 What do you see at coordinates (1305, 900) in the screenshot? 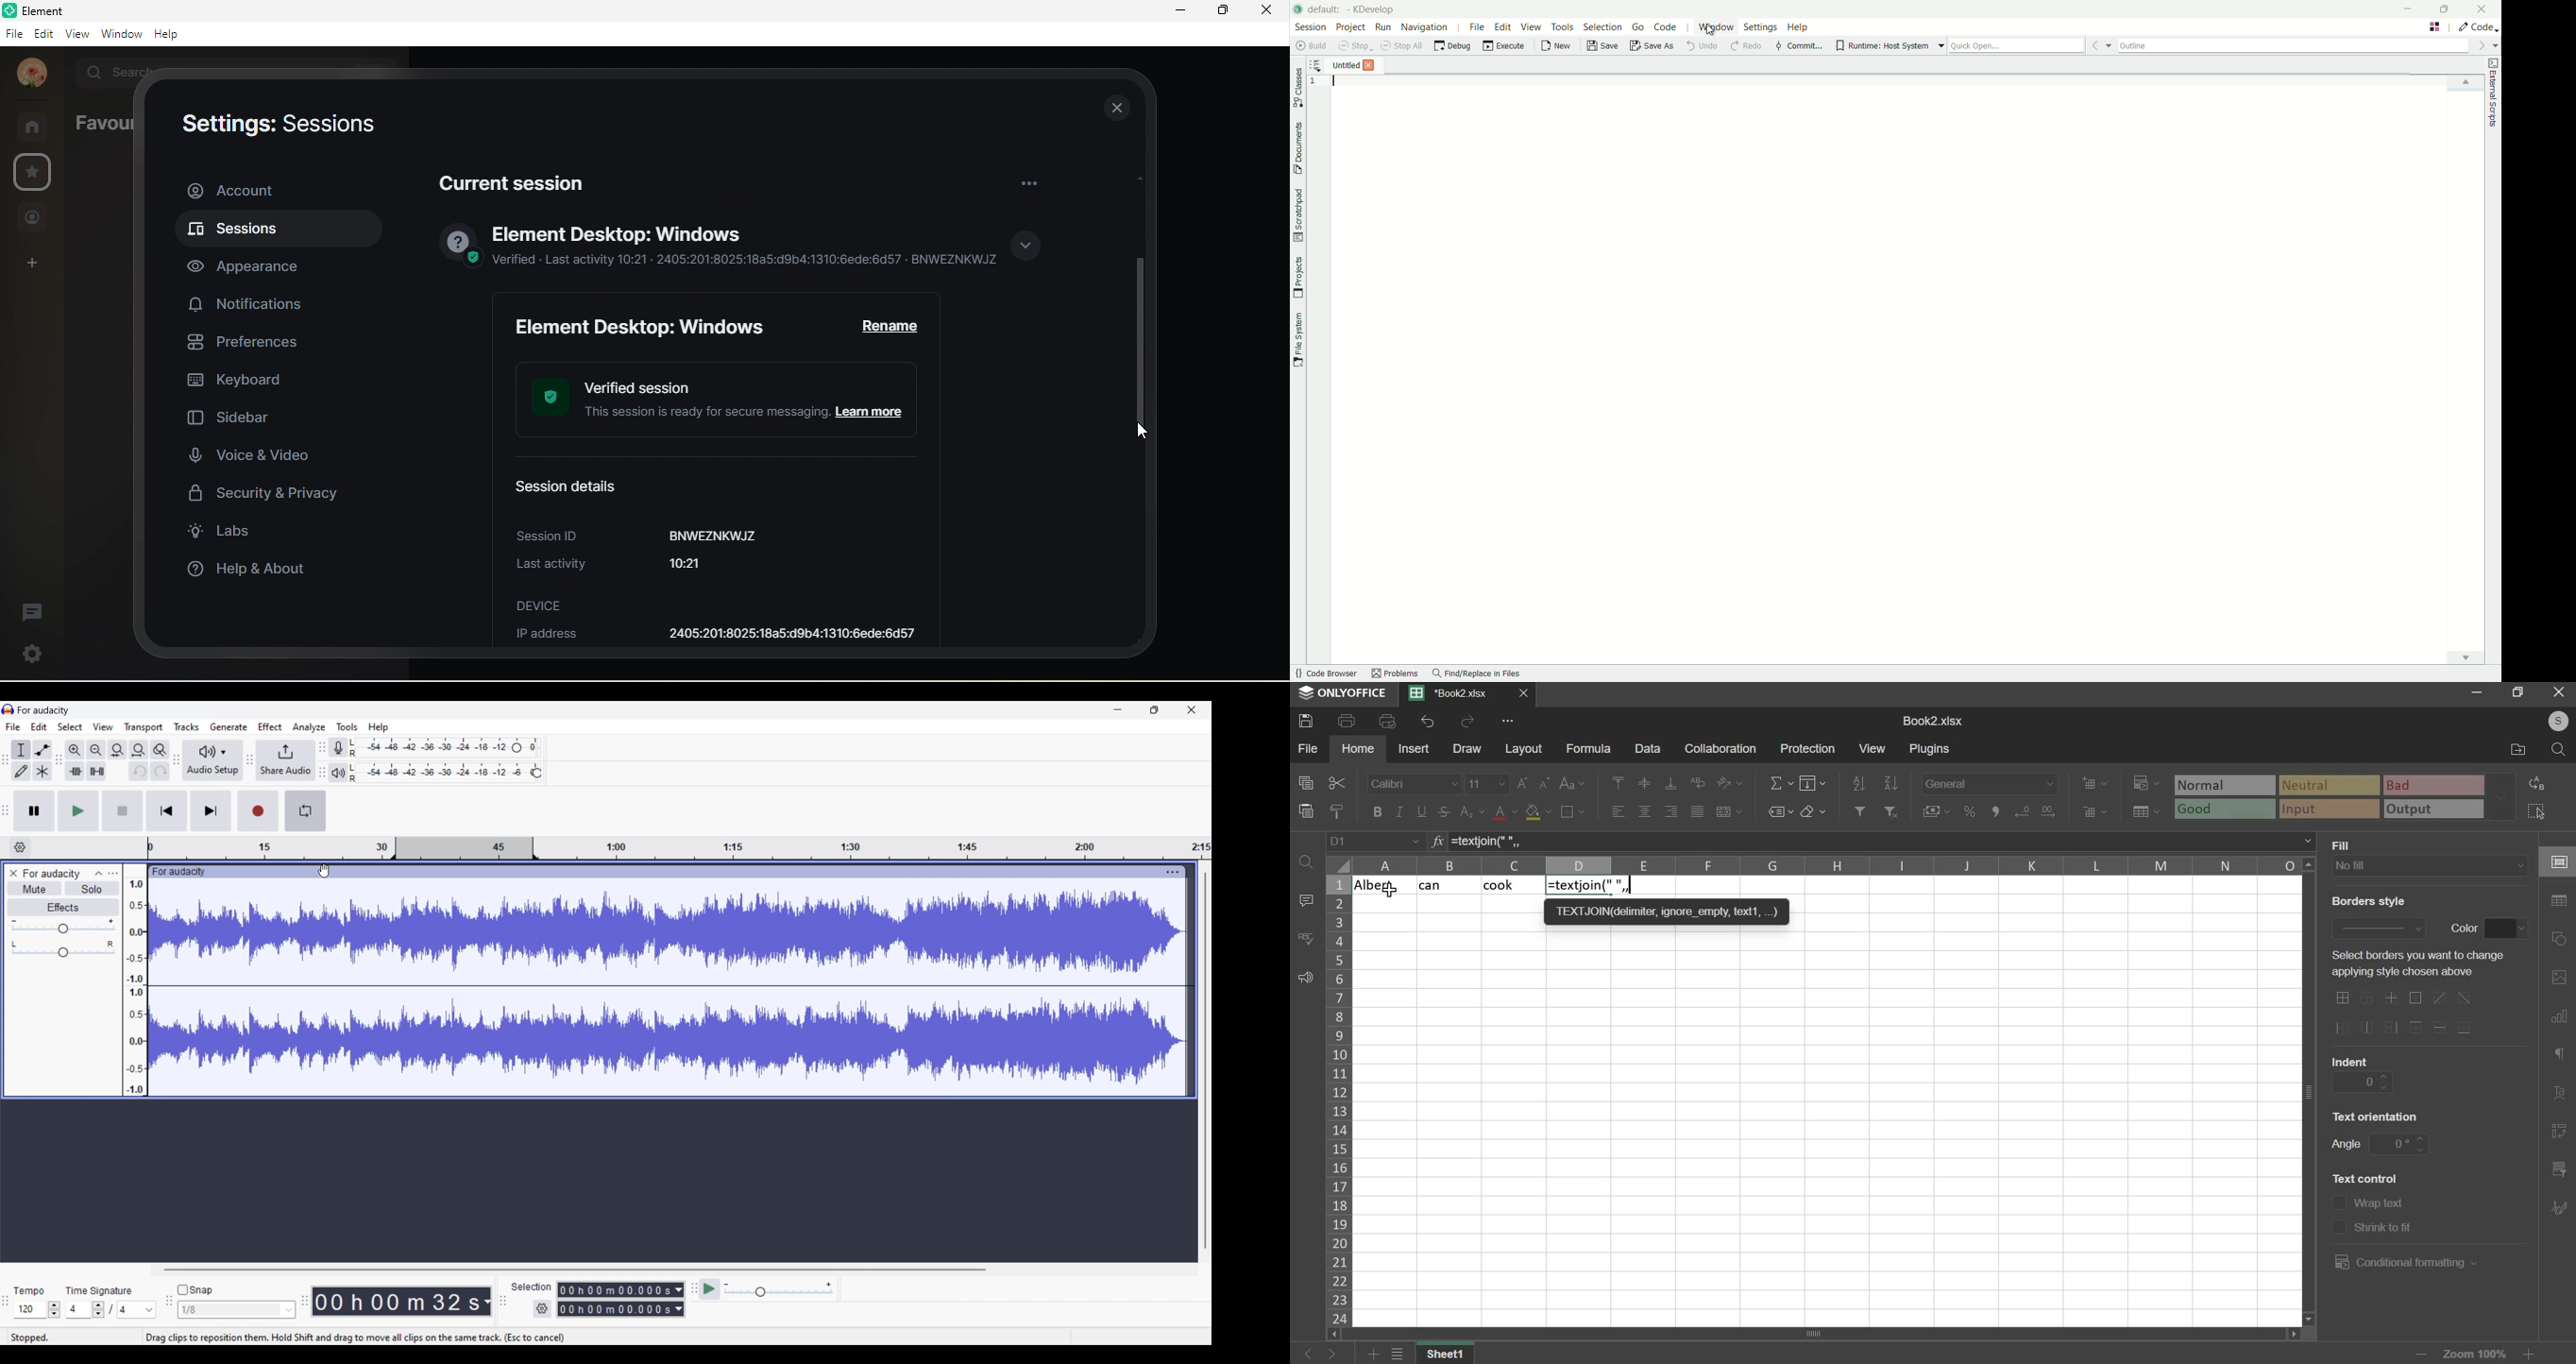
I see `comment` at bounding box center [1305, 900].